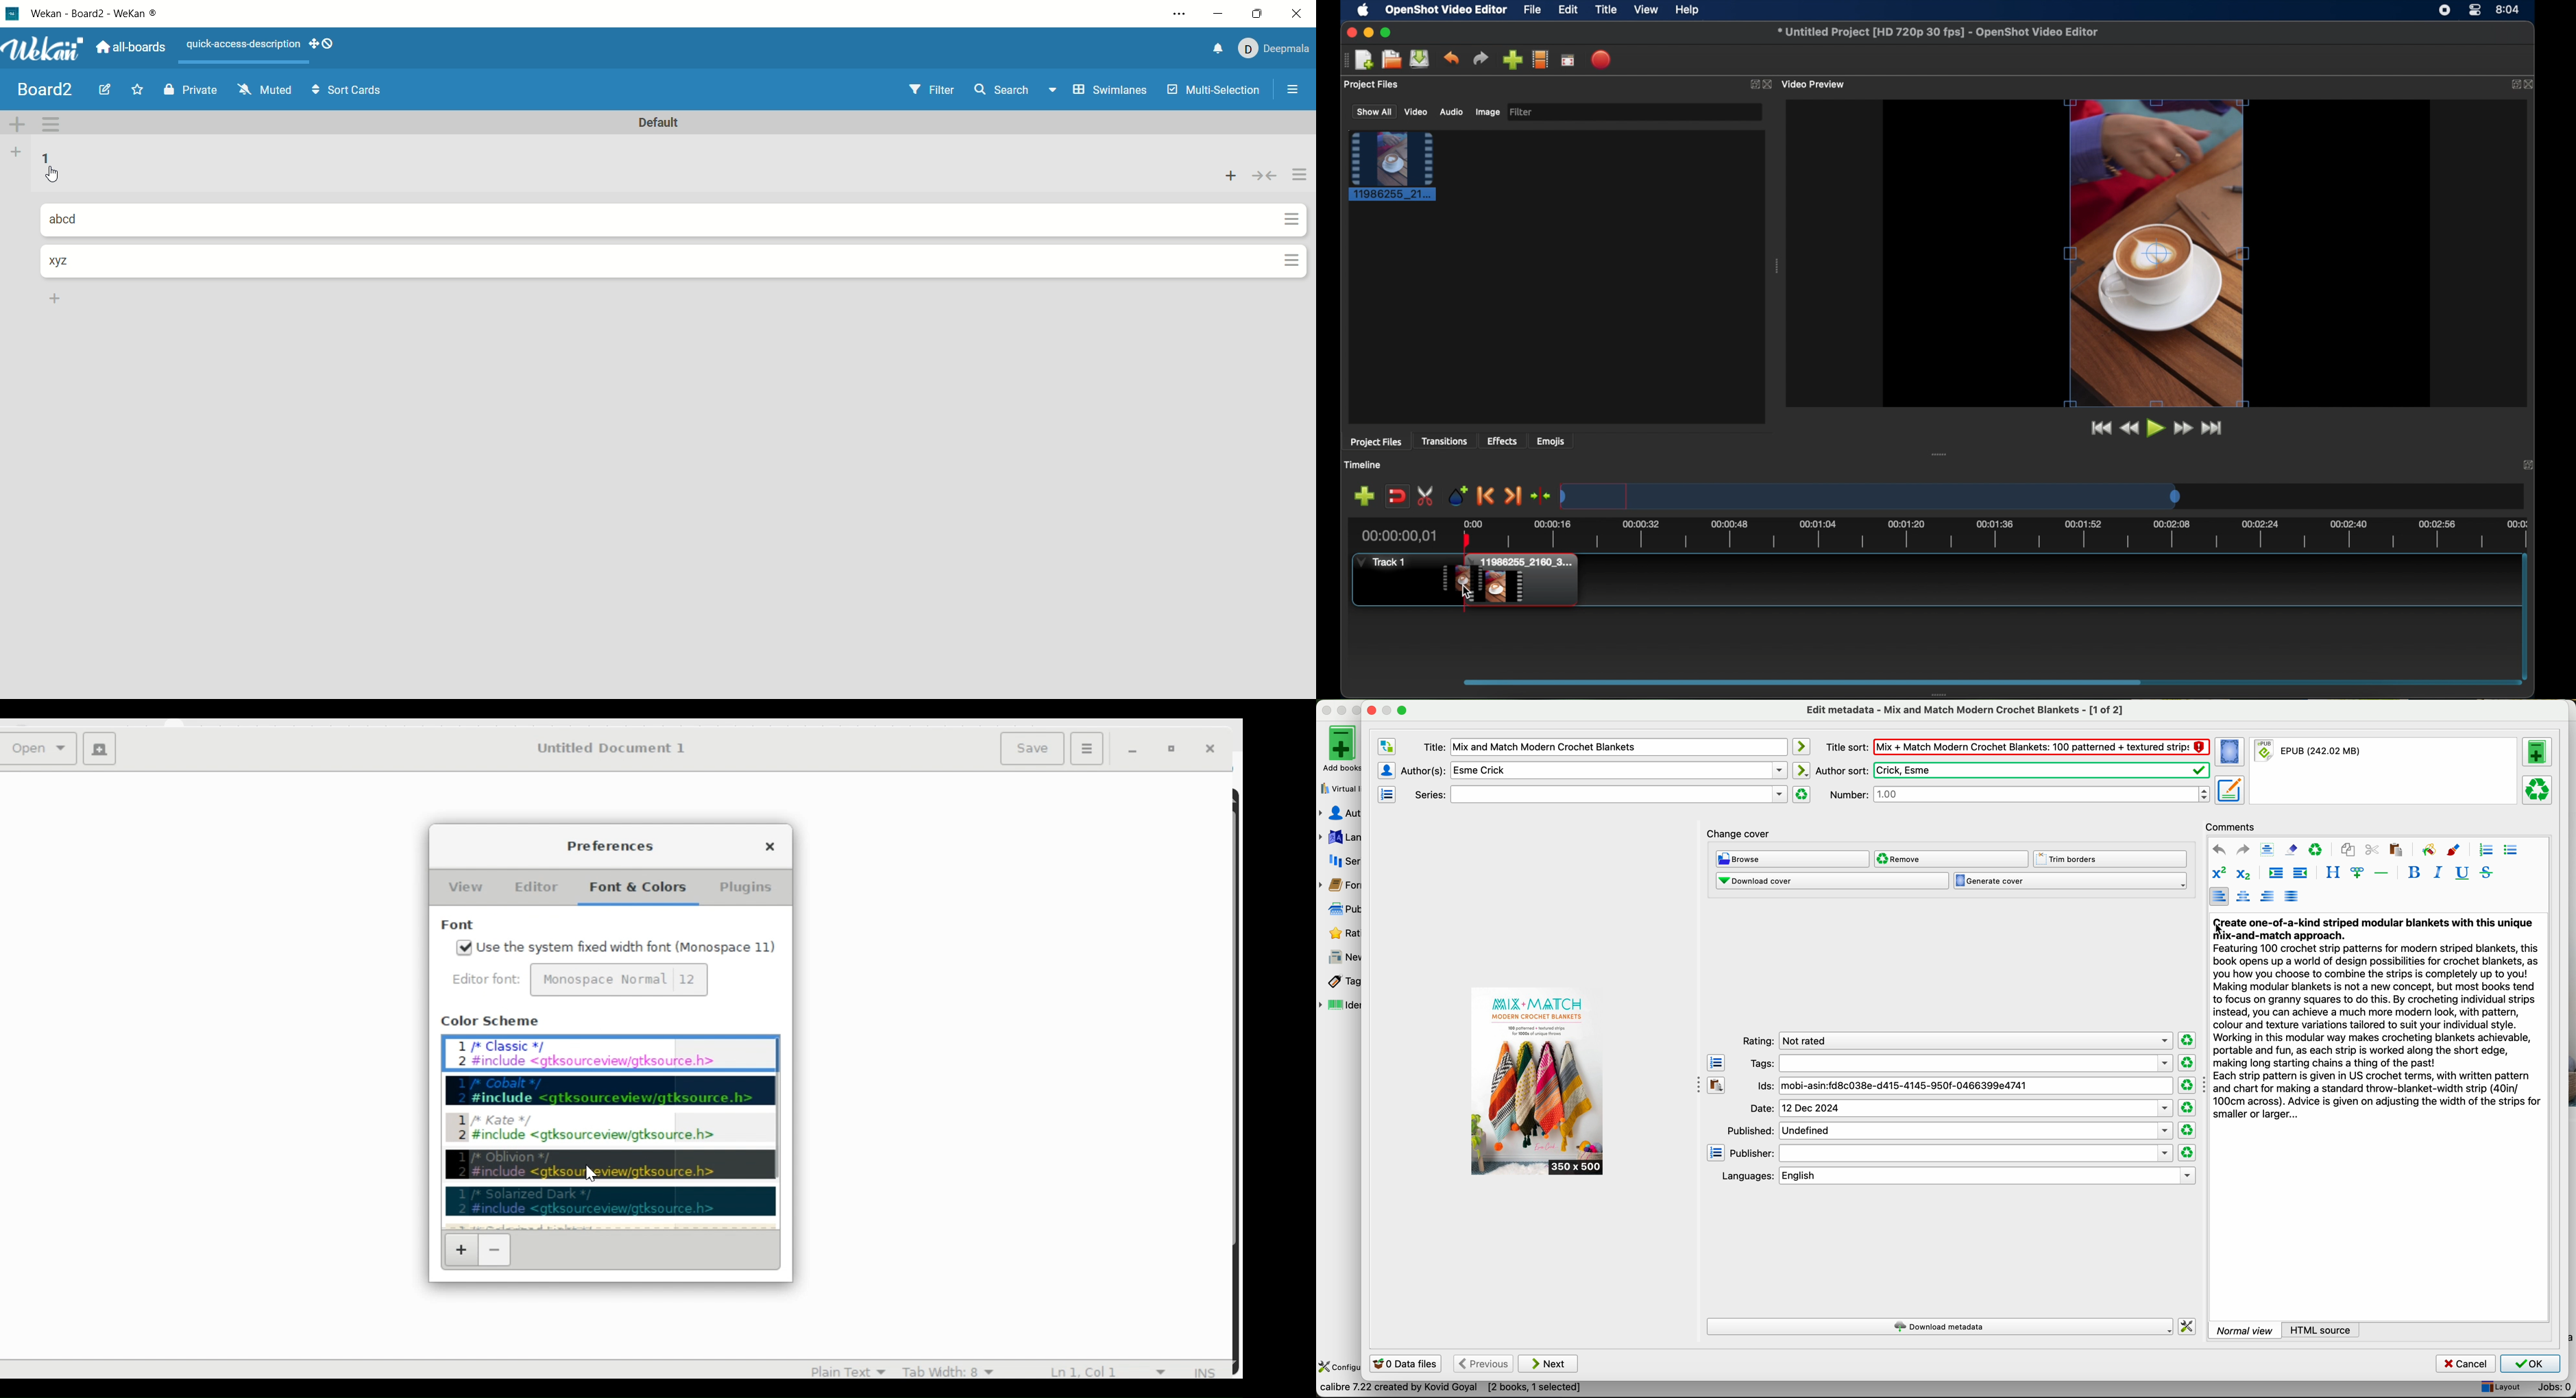  Describe the element at coordinates (1604, 747) in the screenshot. I see `title` at that location.